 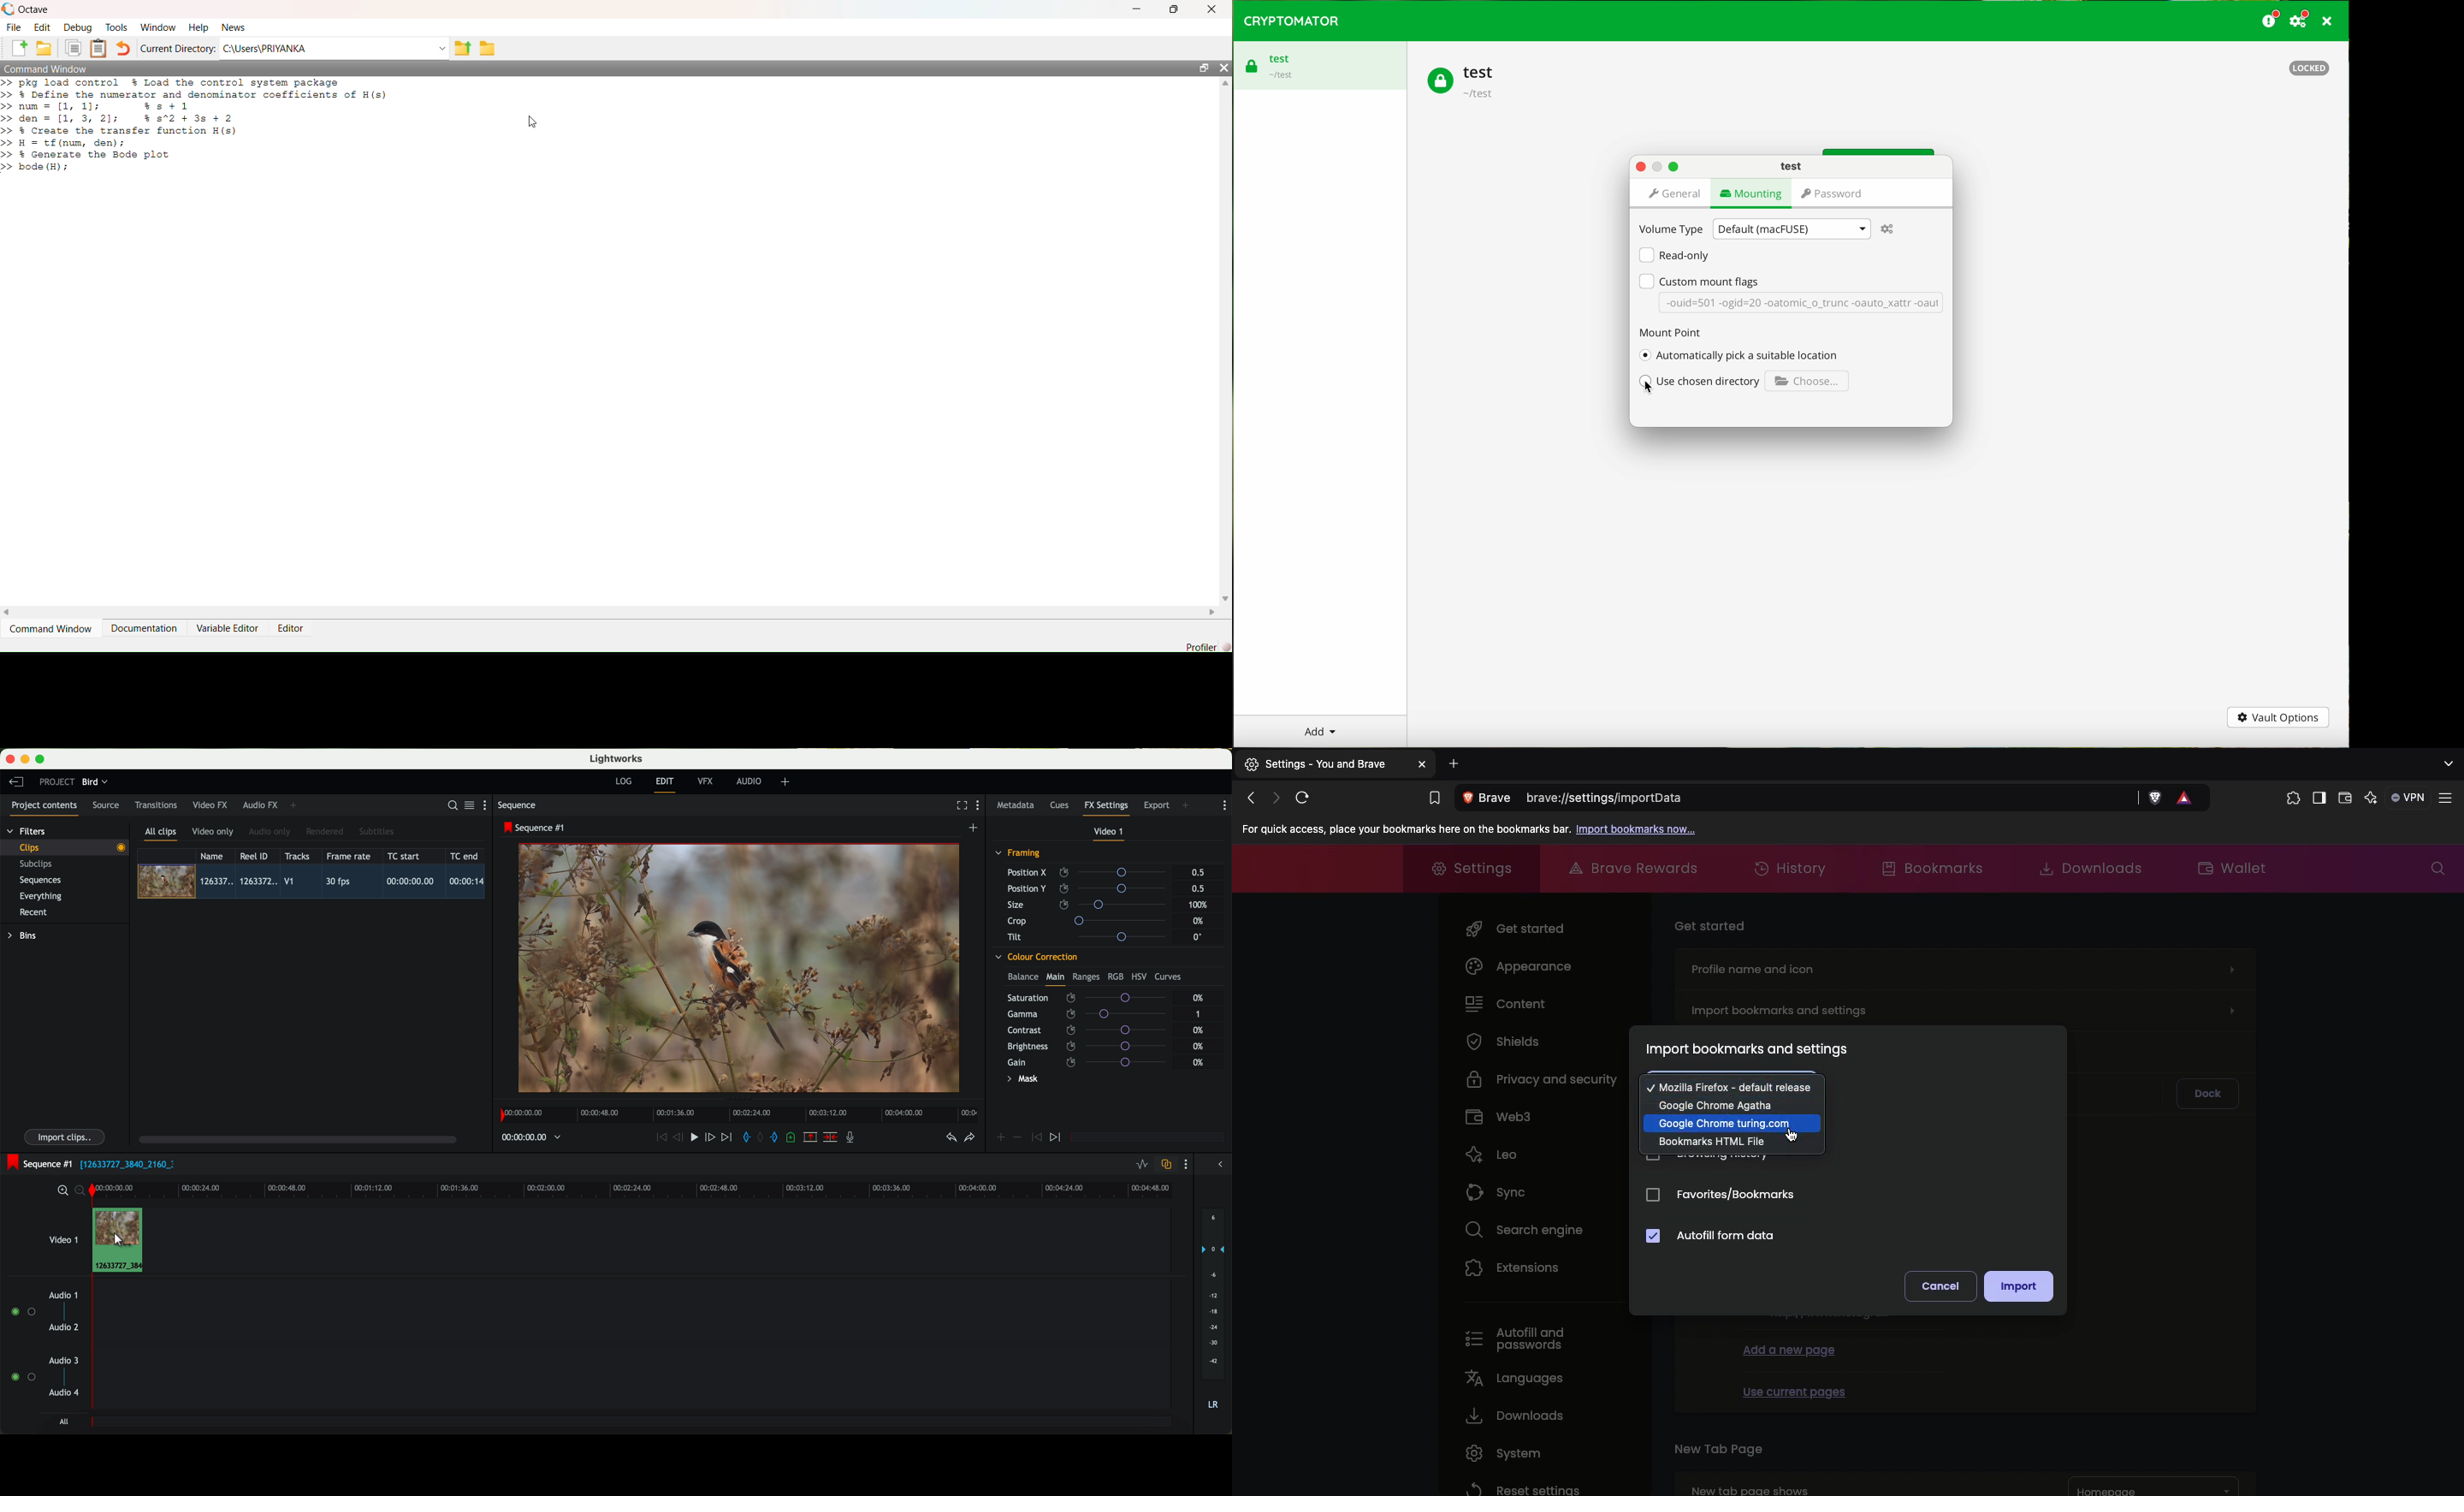 I want to click on News, so click(x=233, y=26).